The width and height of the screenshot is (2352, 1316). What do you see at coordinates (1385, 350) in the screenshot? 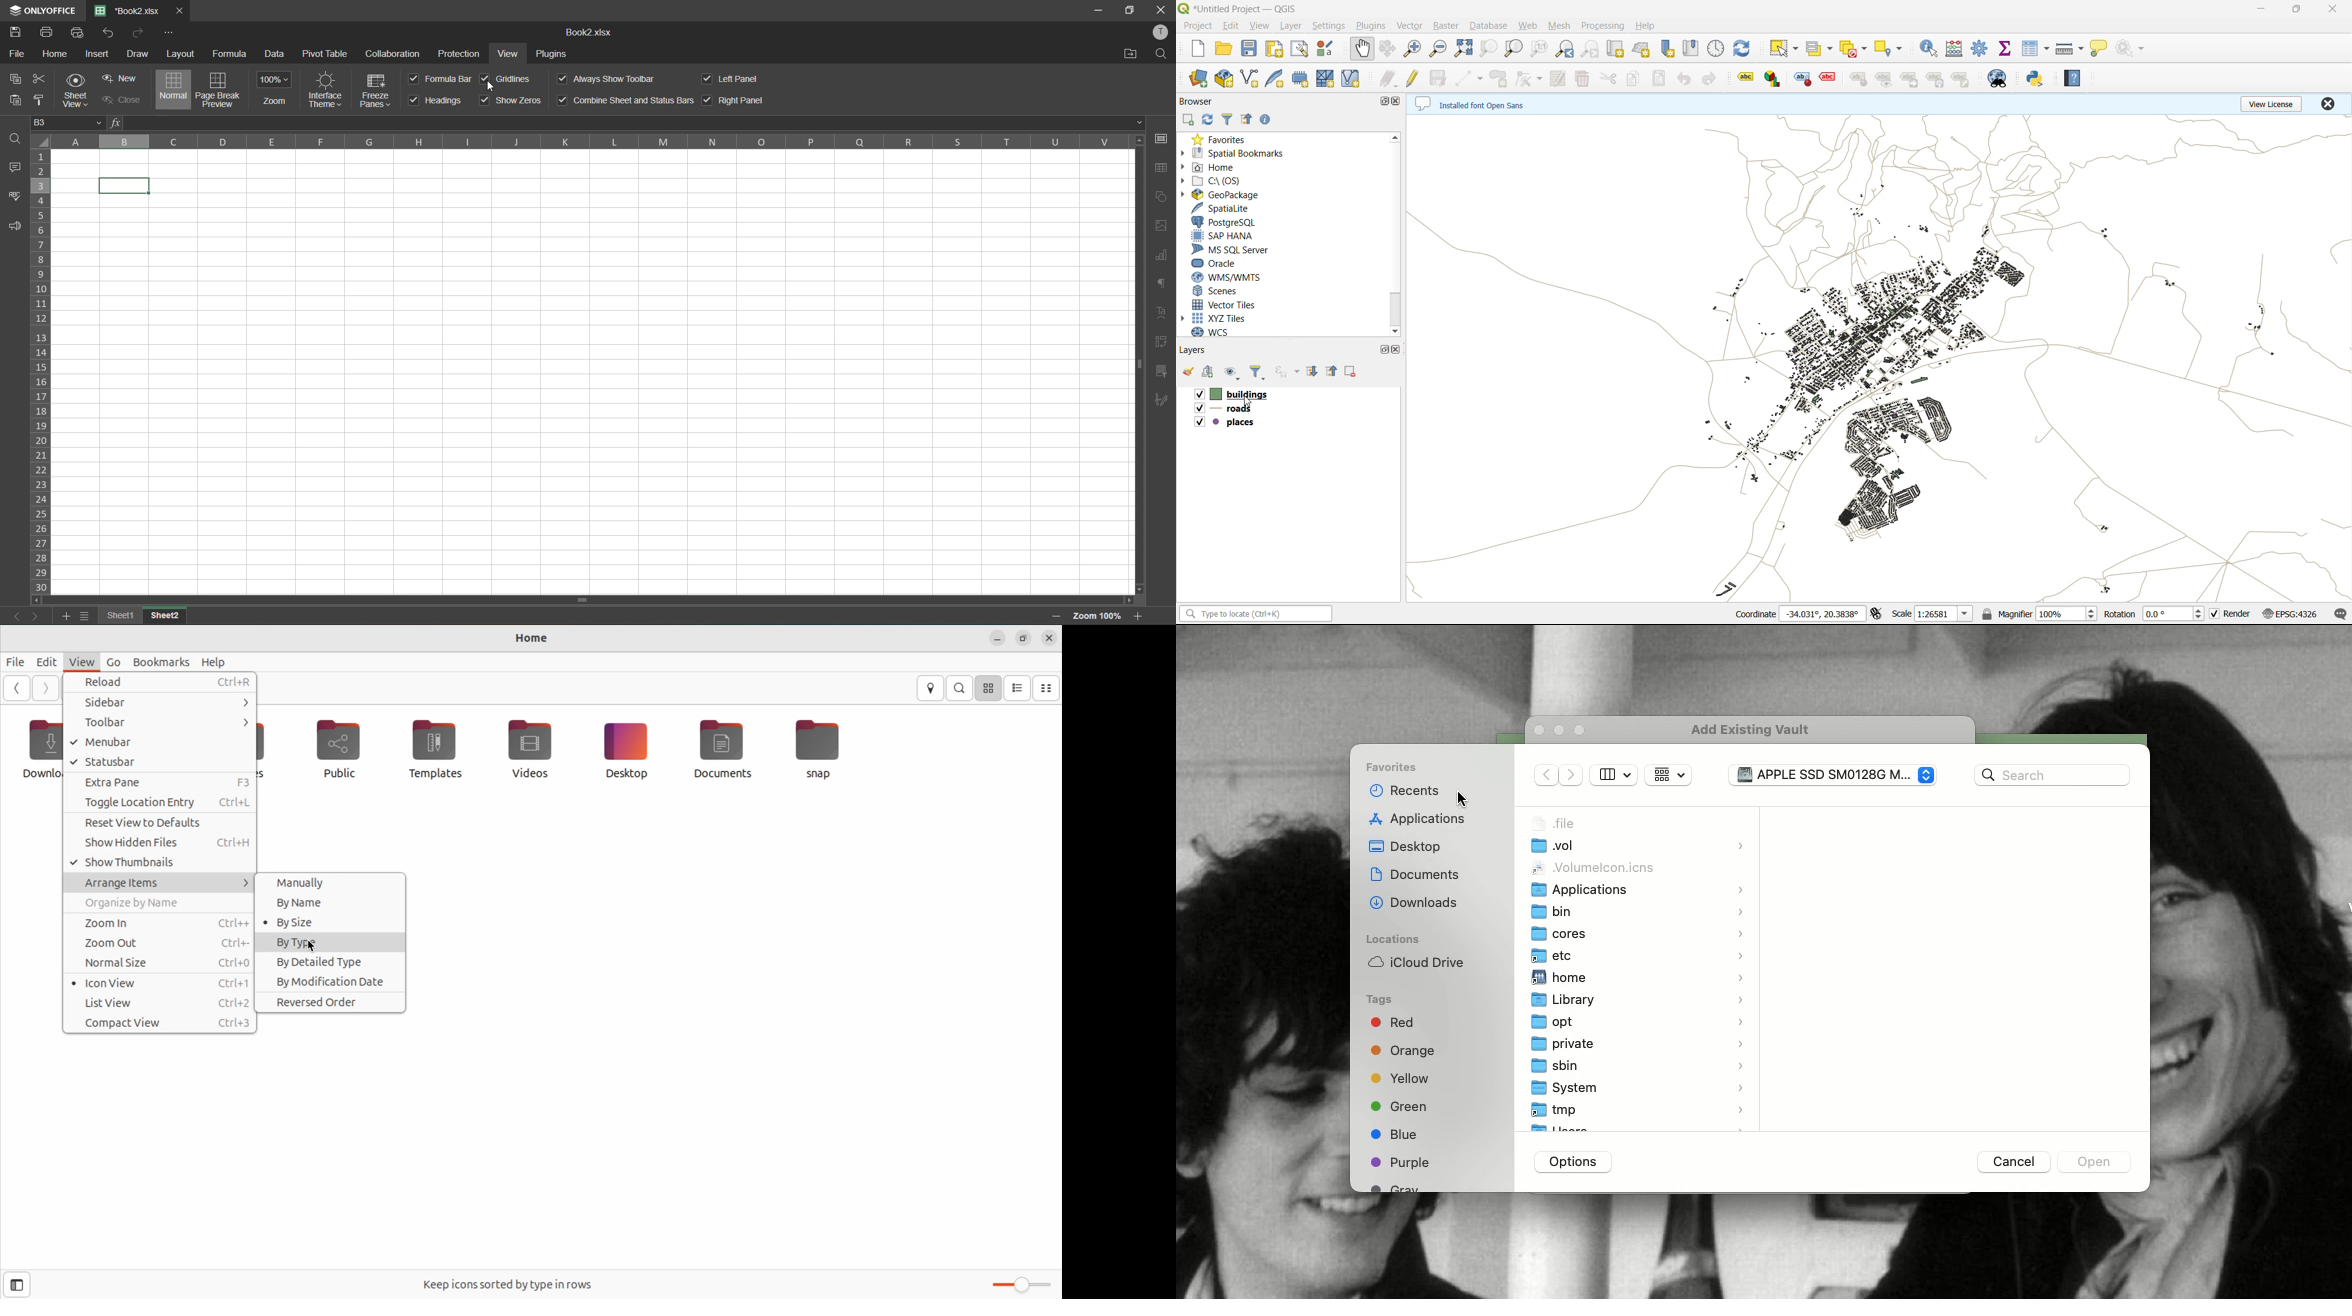
I see `maximize` at bounding box center [1385, 350].